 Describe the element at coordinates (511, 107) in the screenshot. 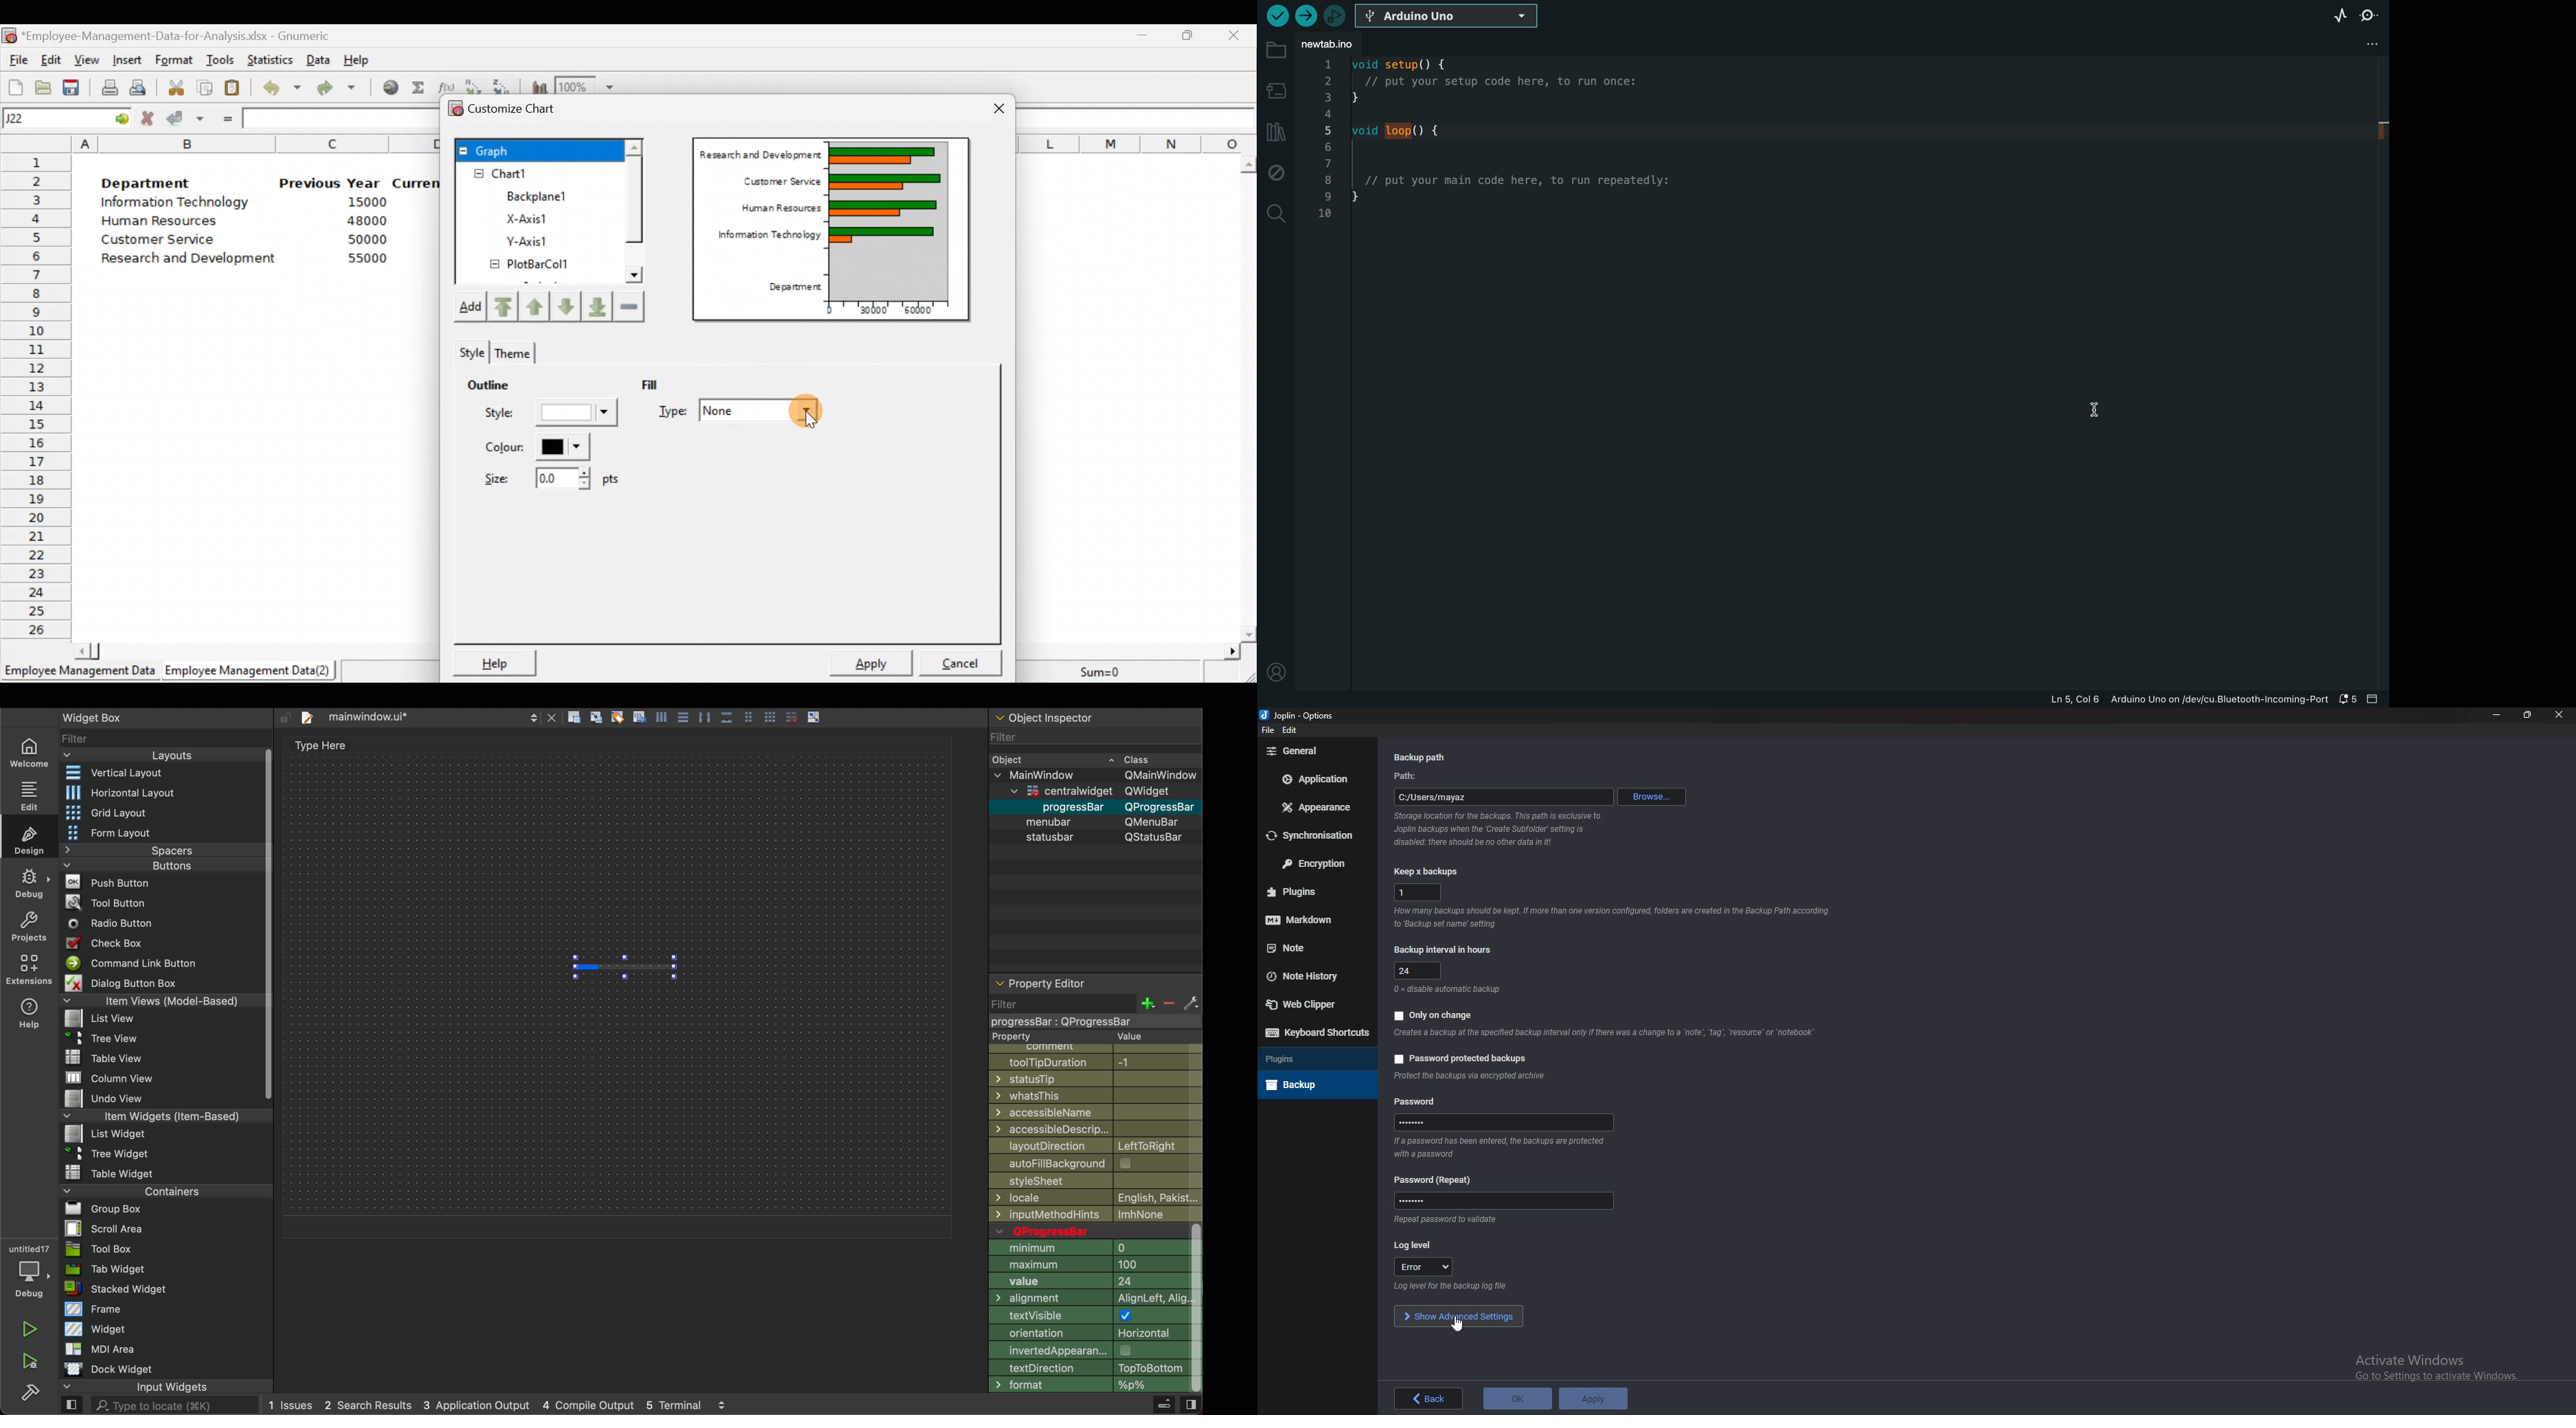

I see `Customize chart` at that location.